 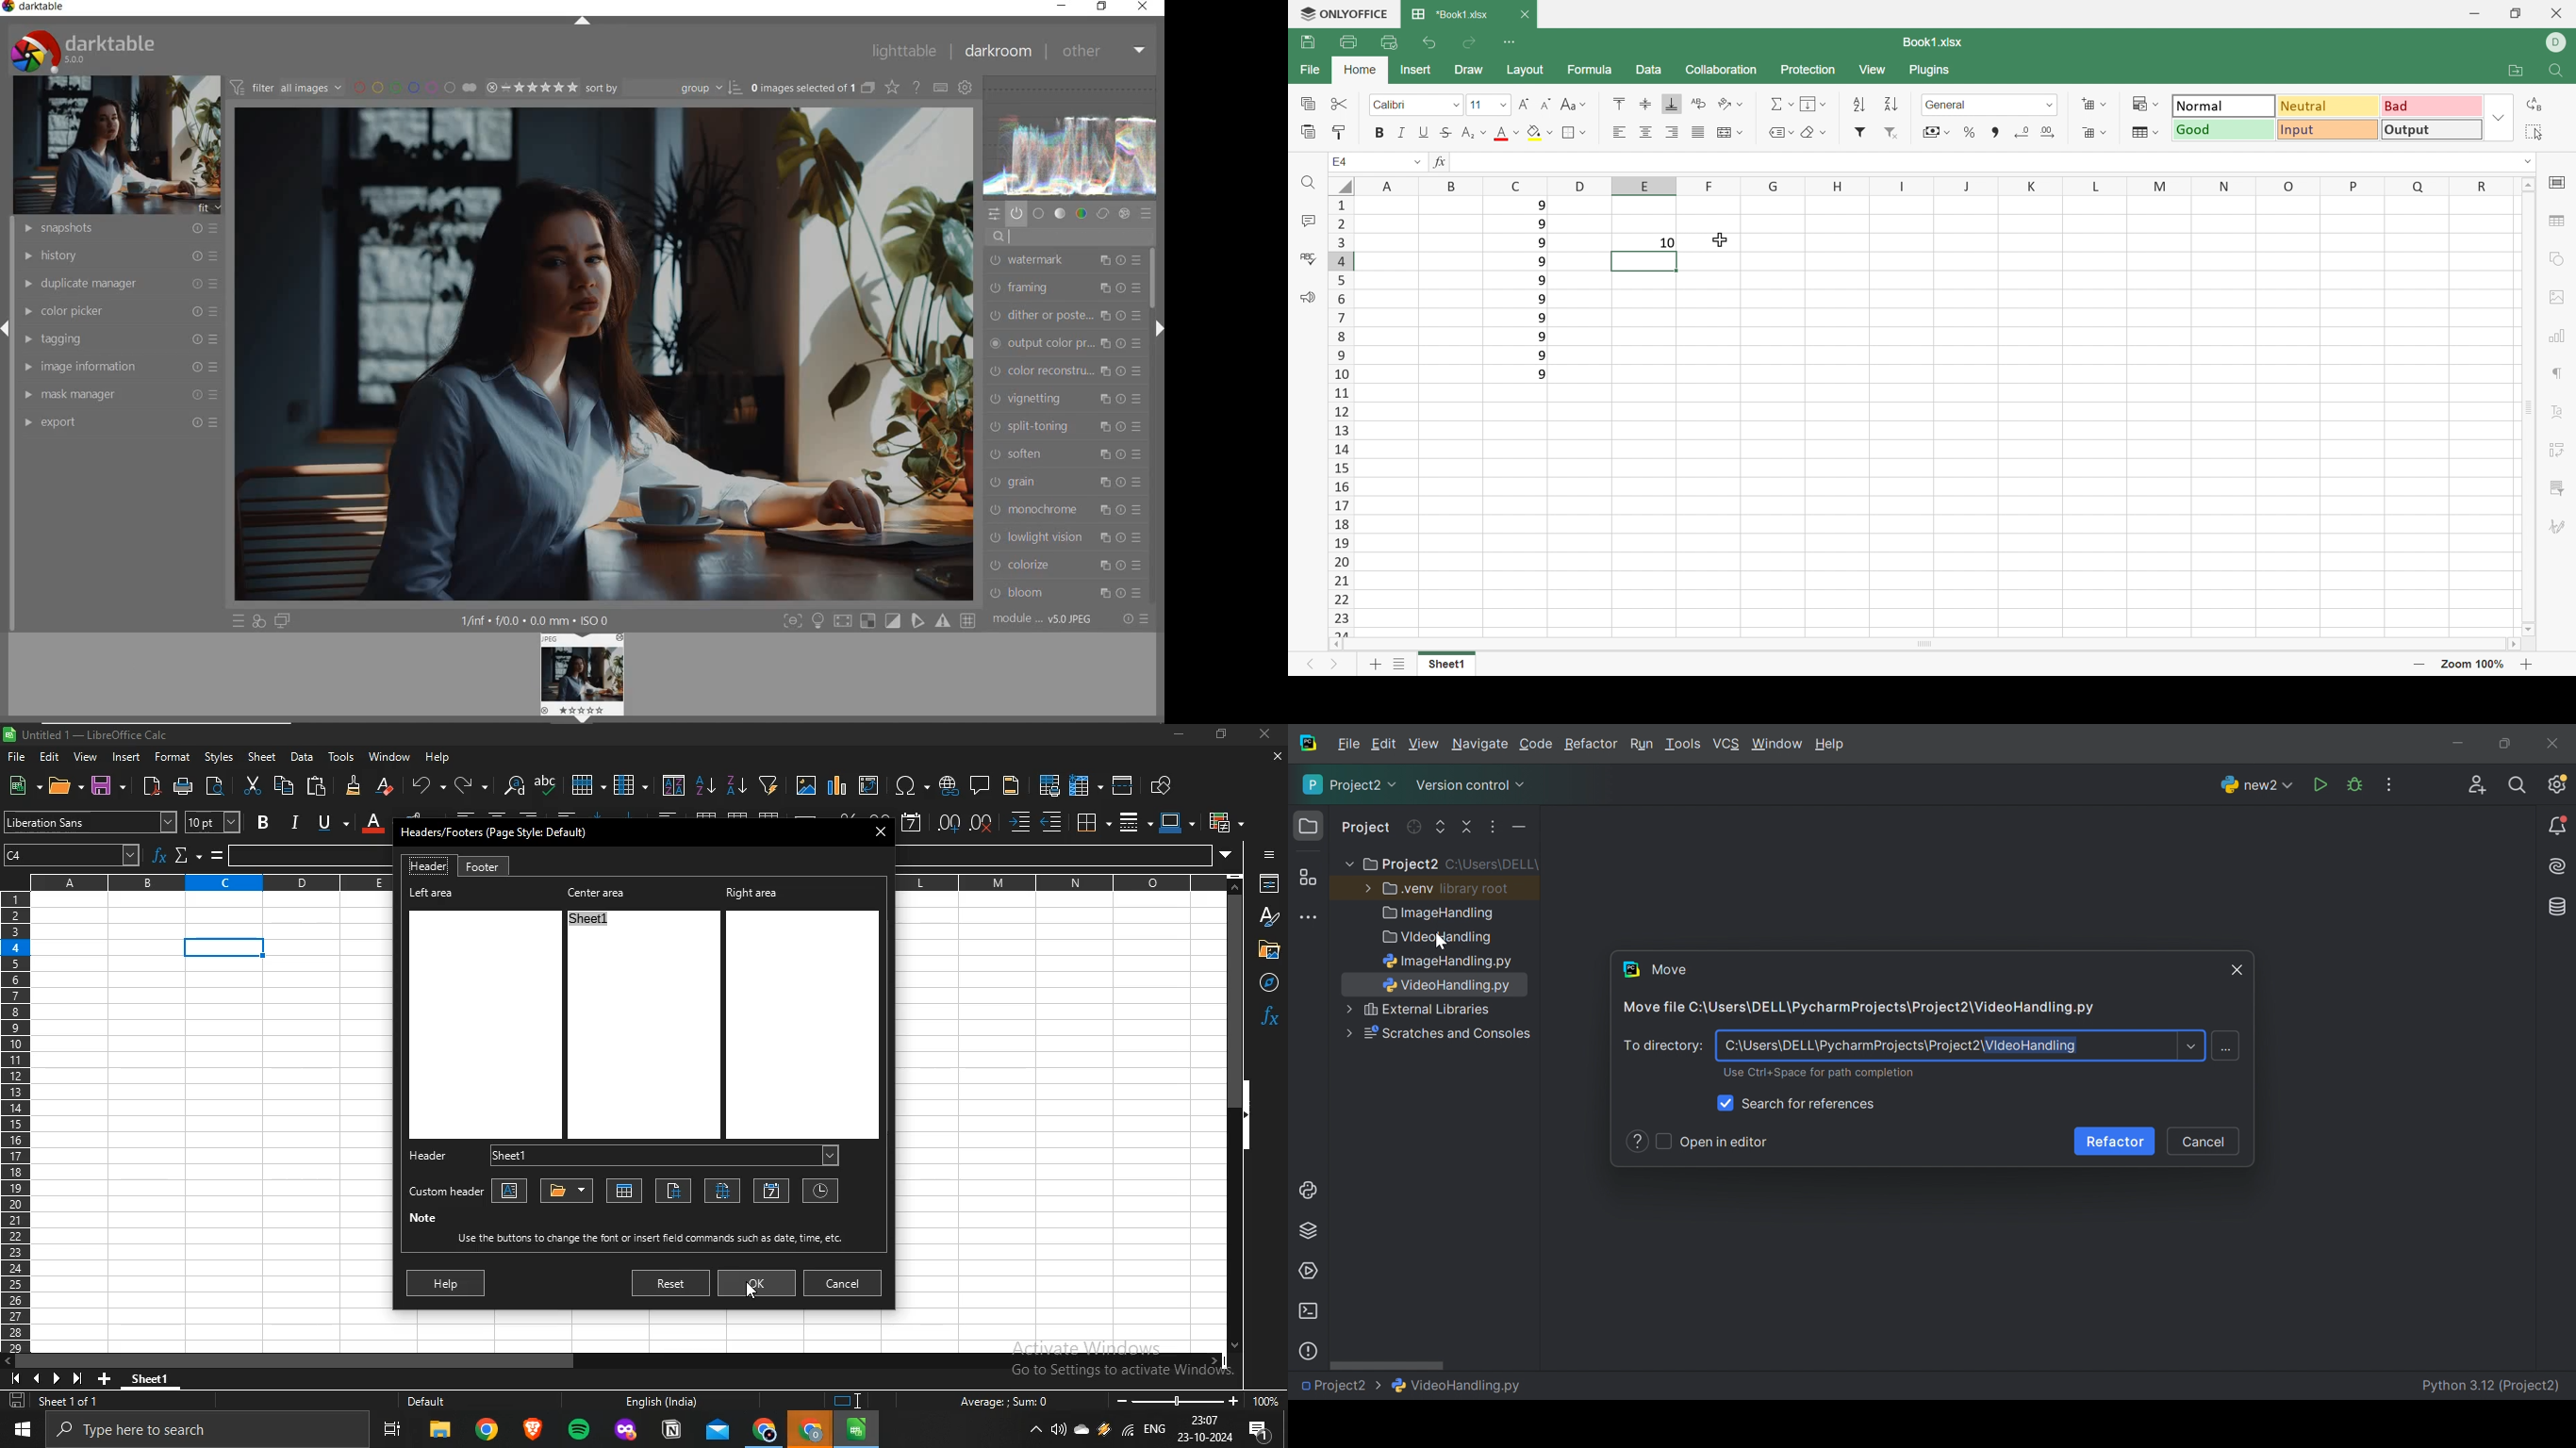 I want to click on Collaboration, so click(x=1723, y=72).